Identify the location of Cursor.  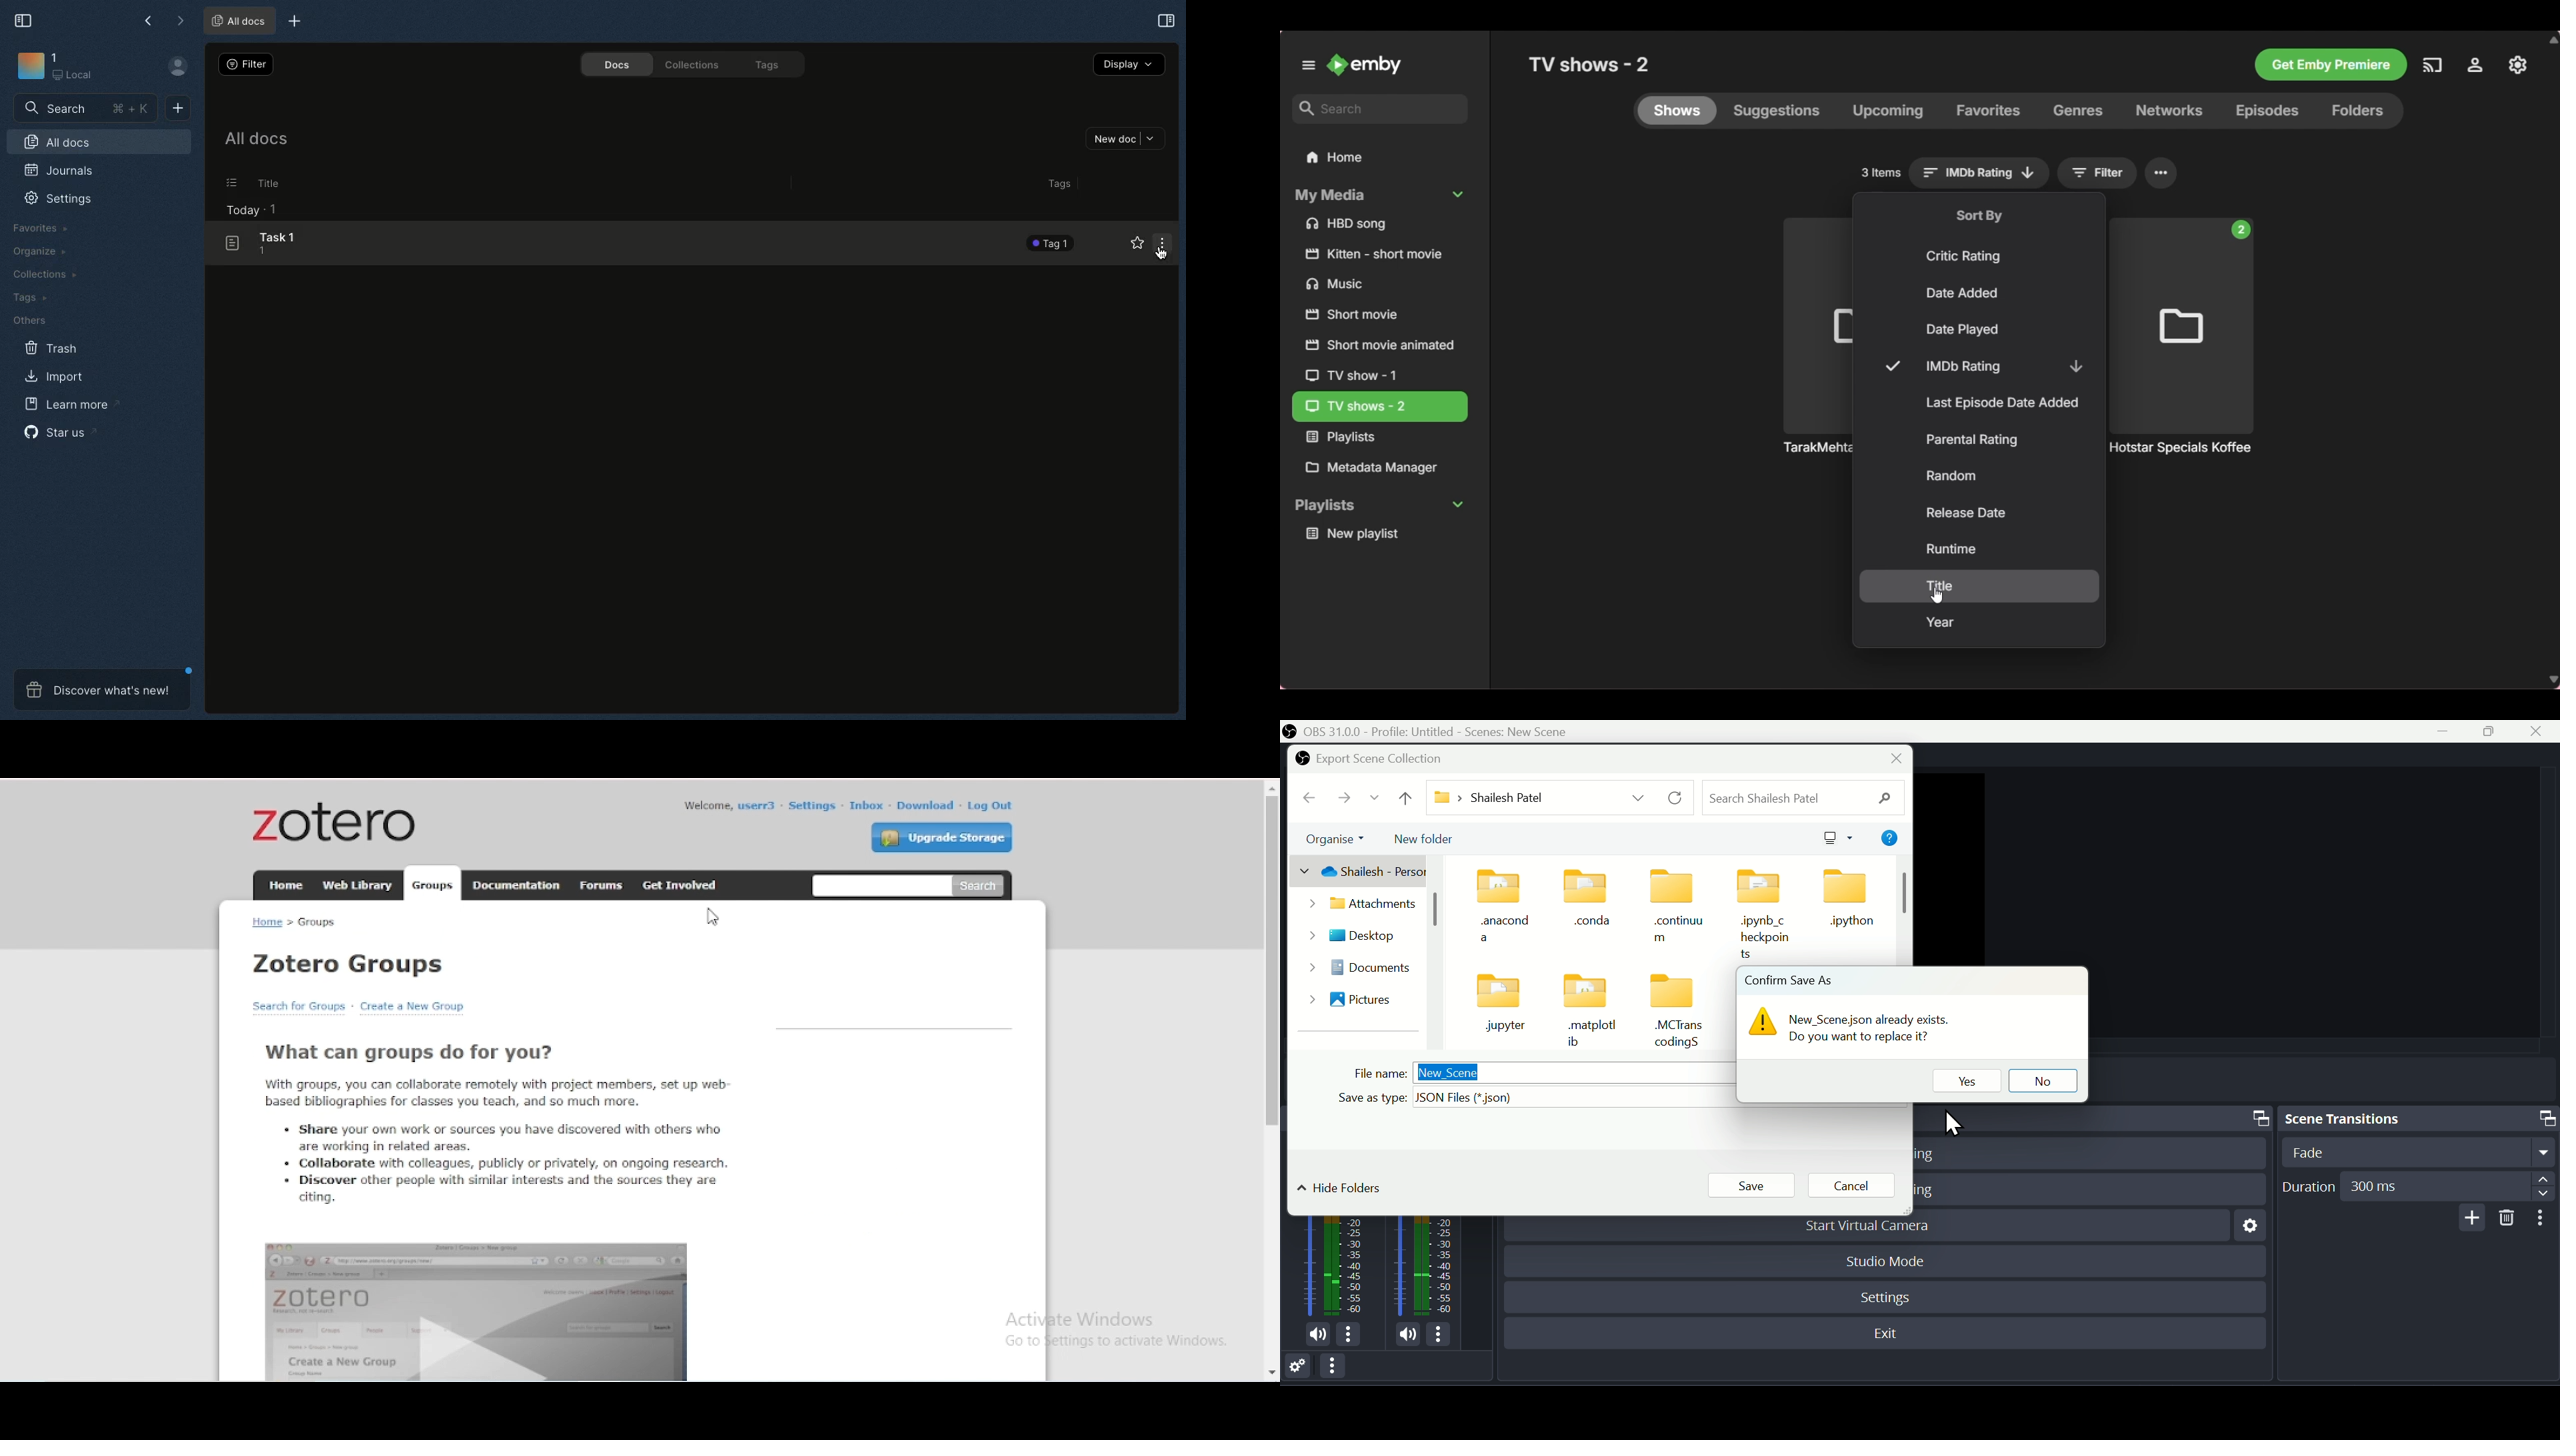
(1961, 1127).